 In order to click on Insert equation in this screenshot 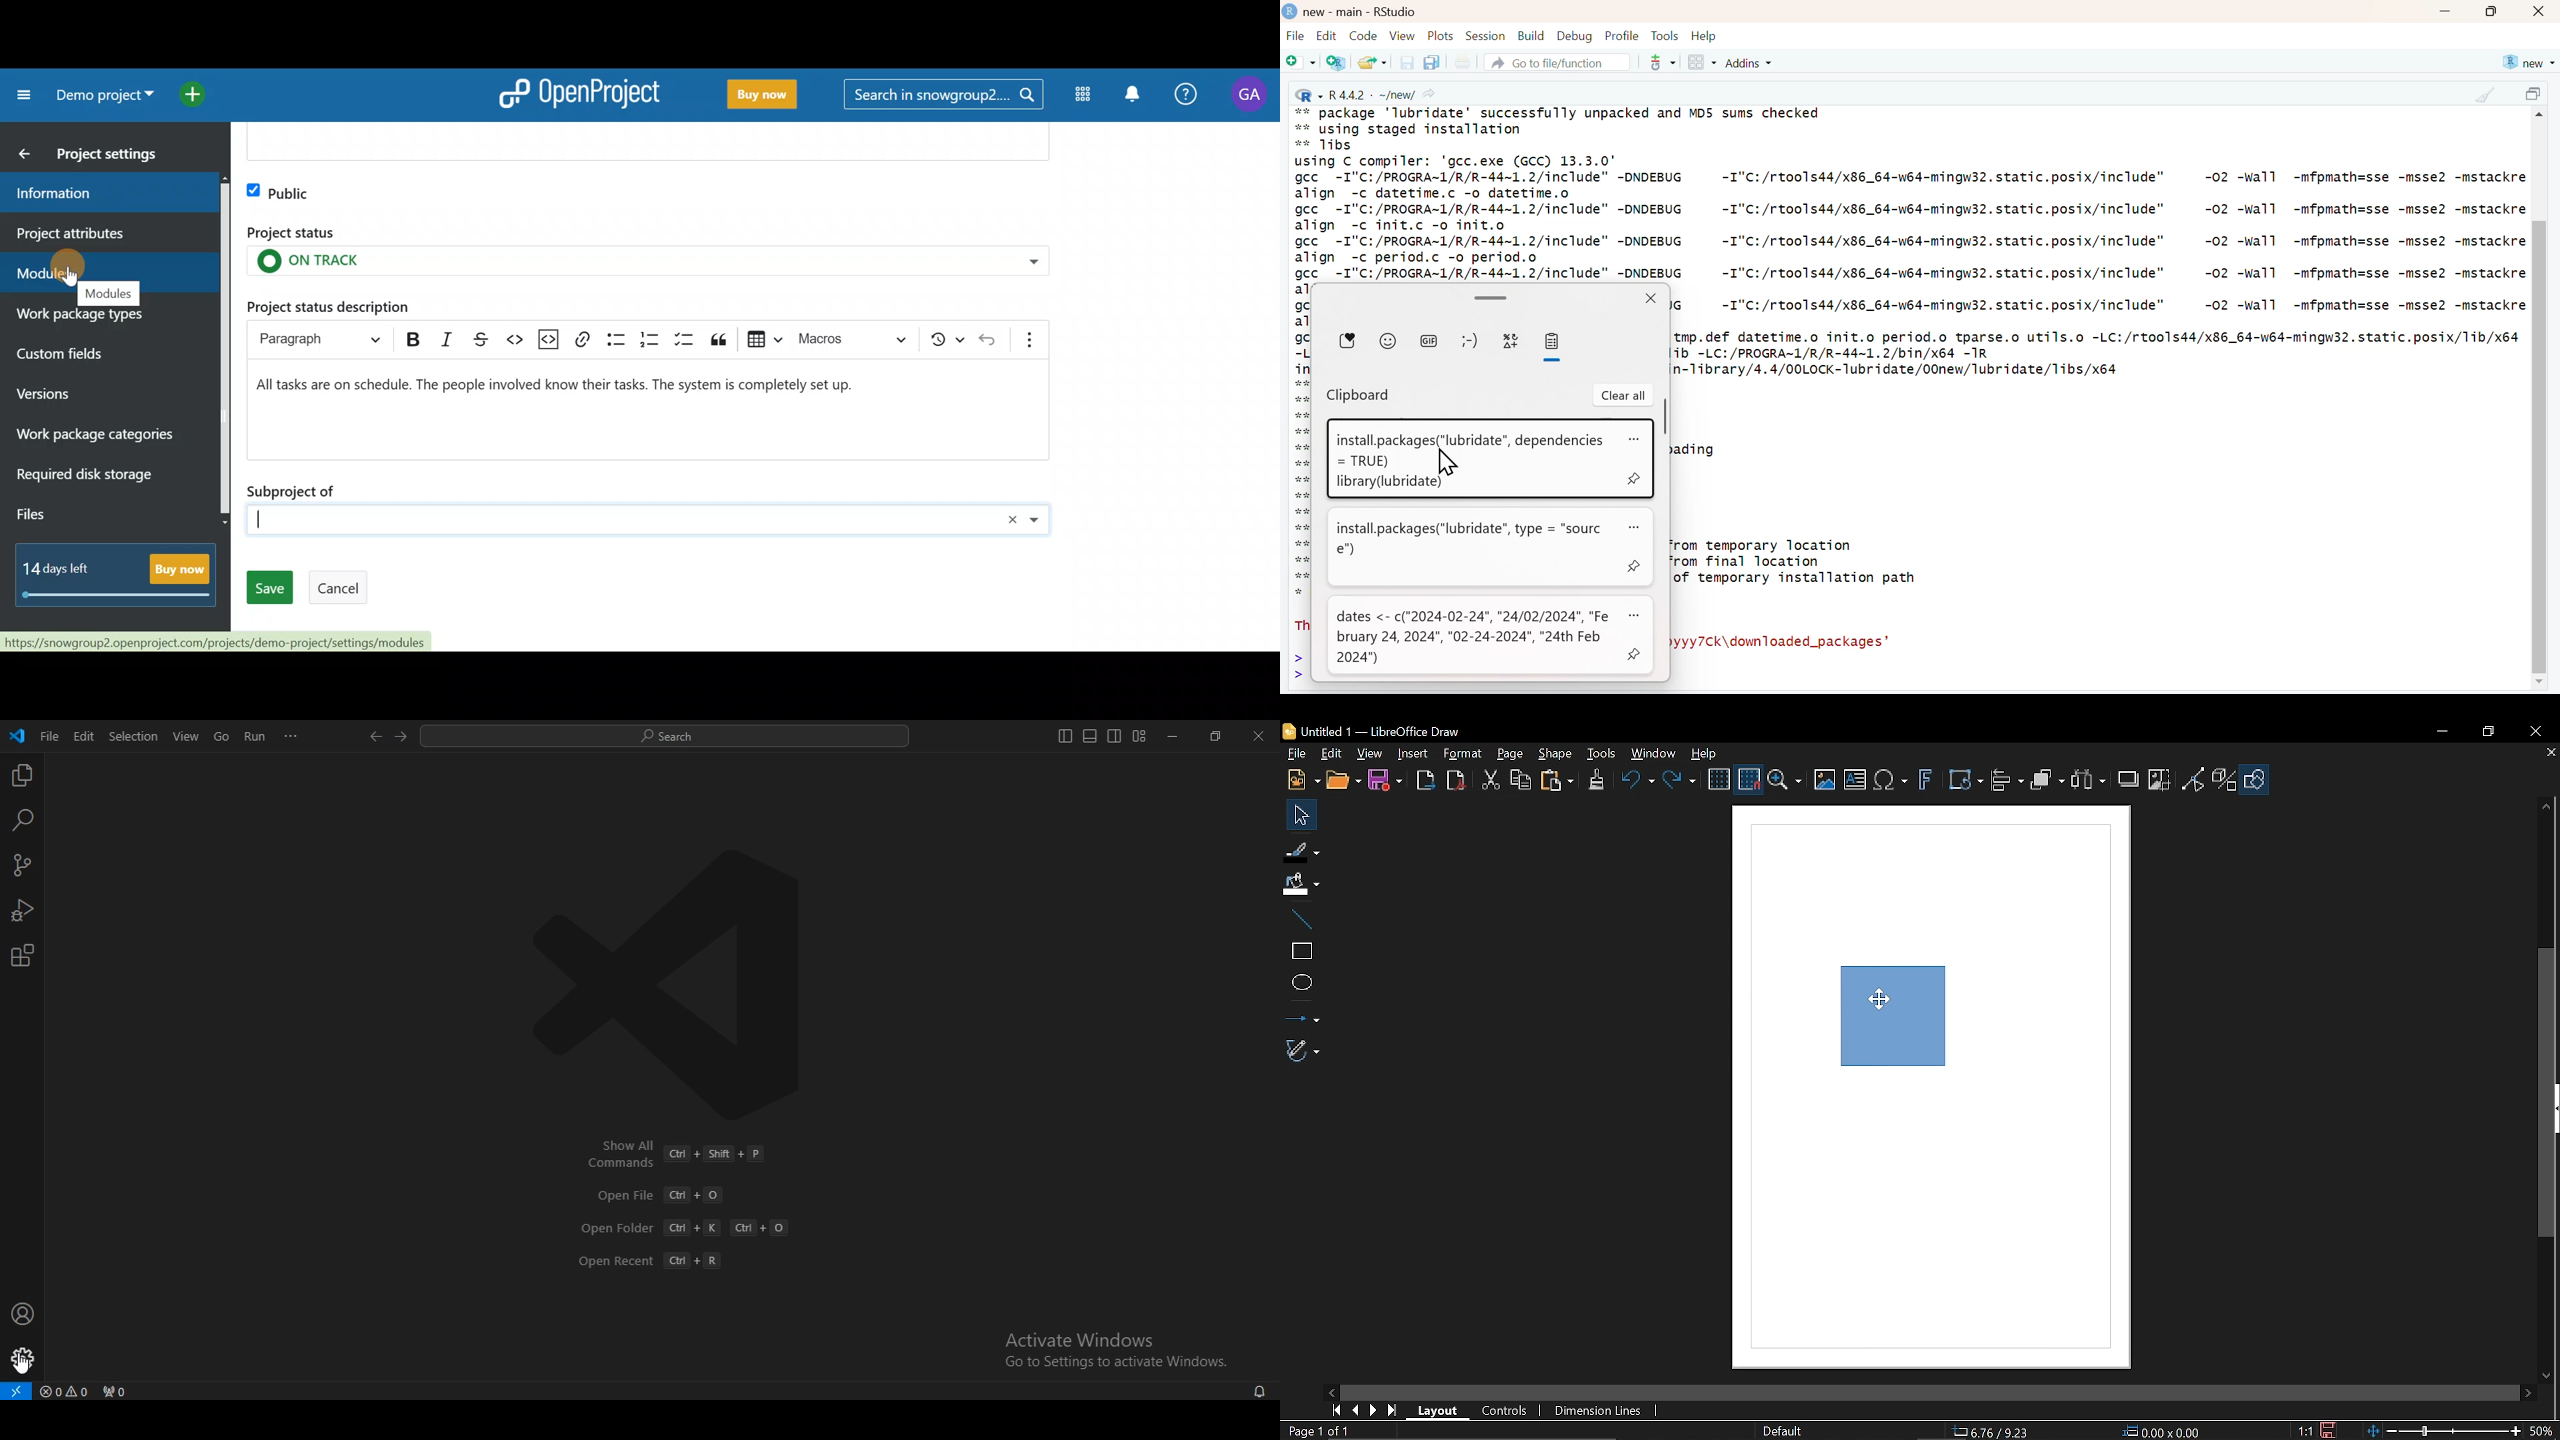, I will do `click(1891, 781)`.